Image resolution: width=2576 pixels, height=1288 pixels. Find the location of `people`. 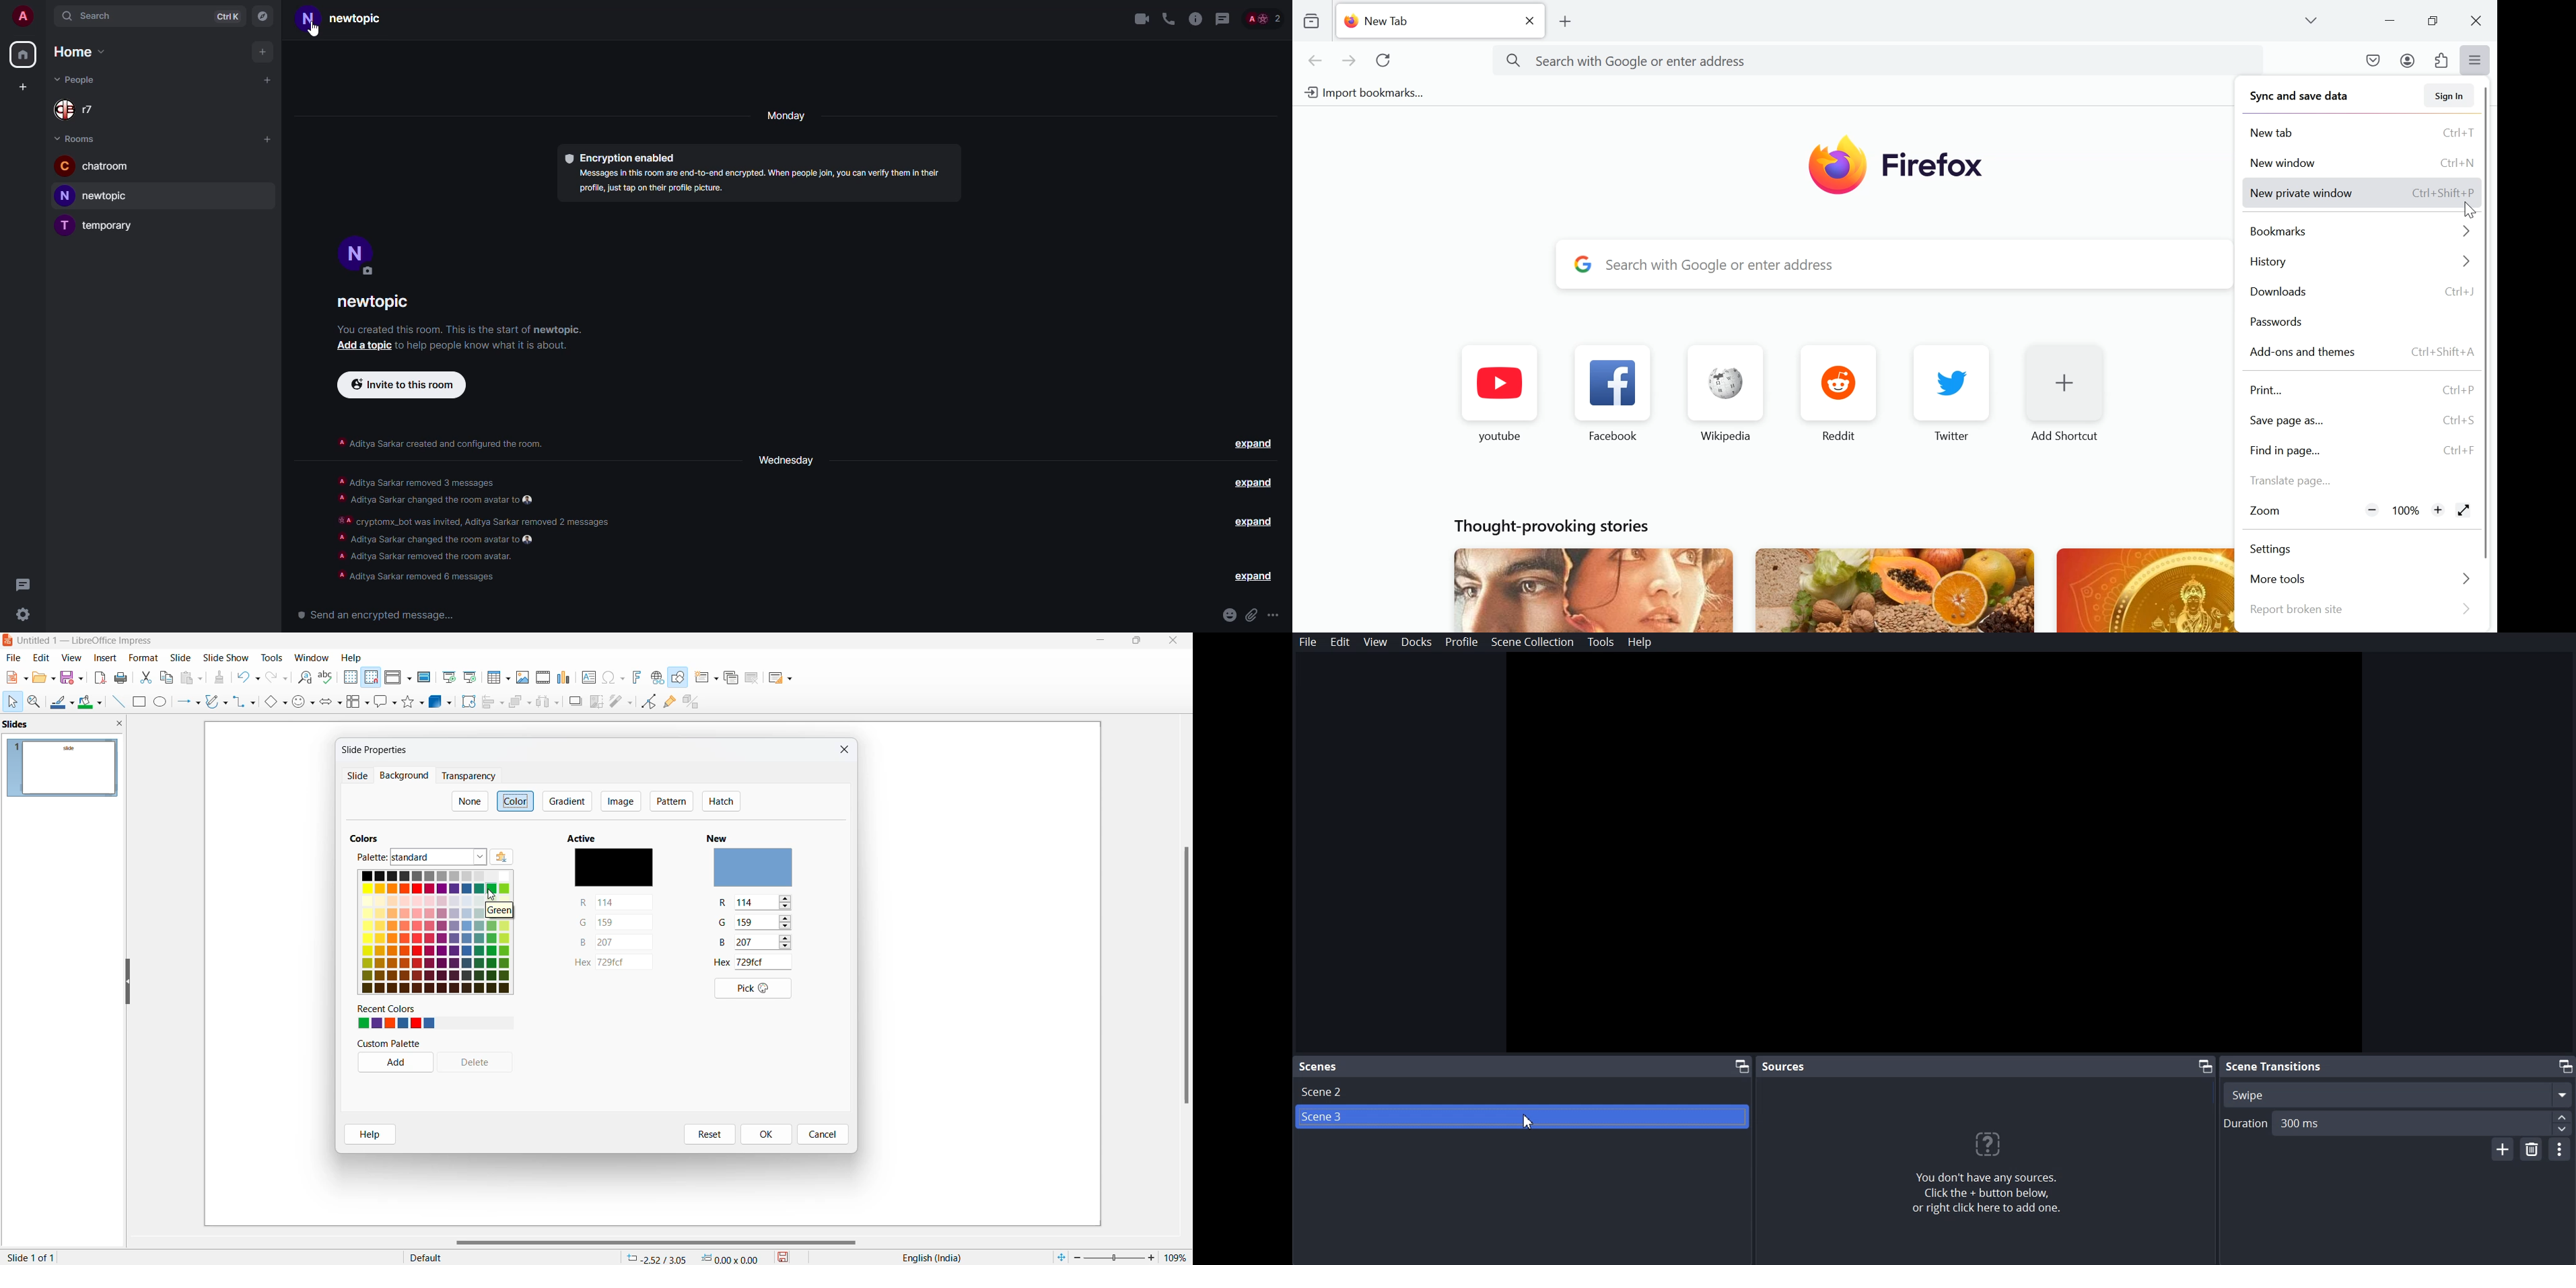

people is located at coordinates (83, 80).